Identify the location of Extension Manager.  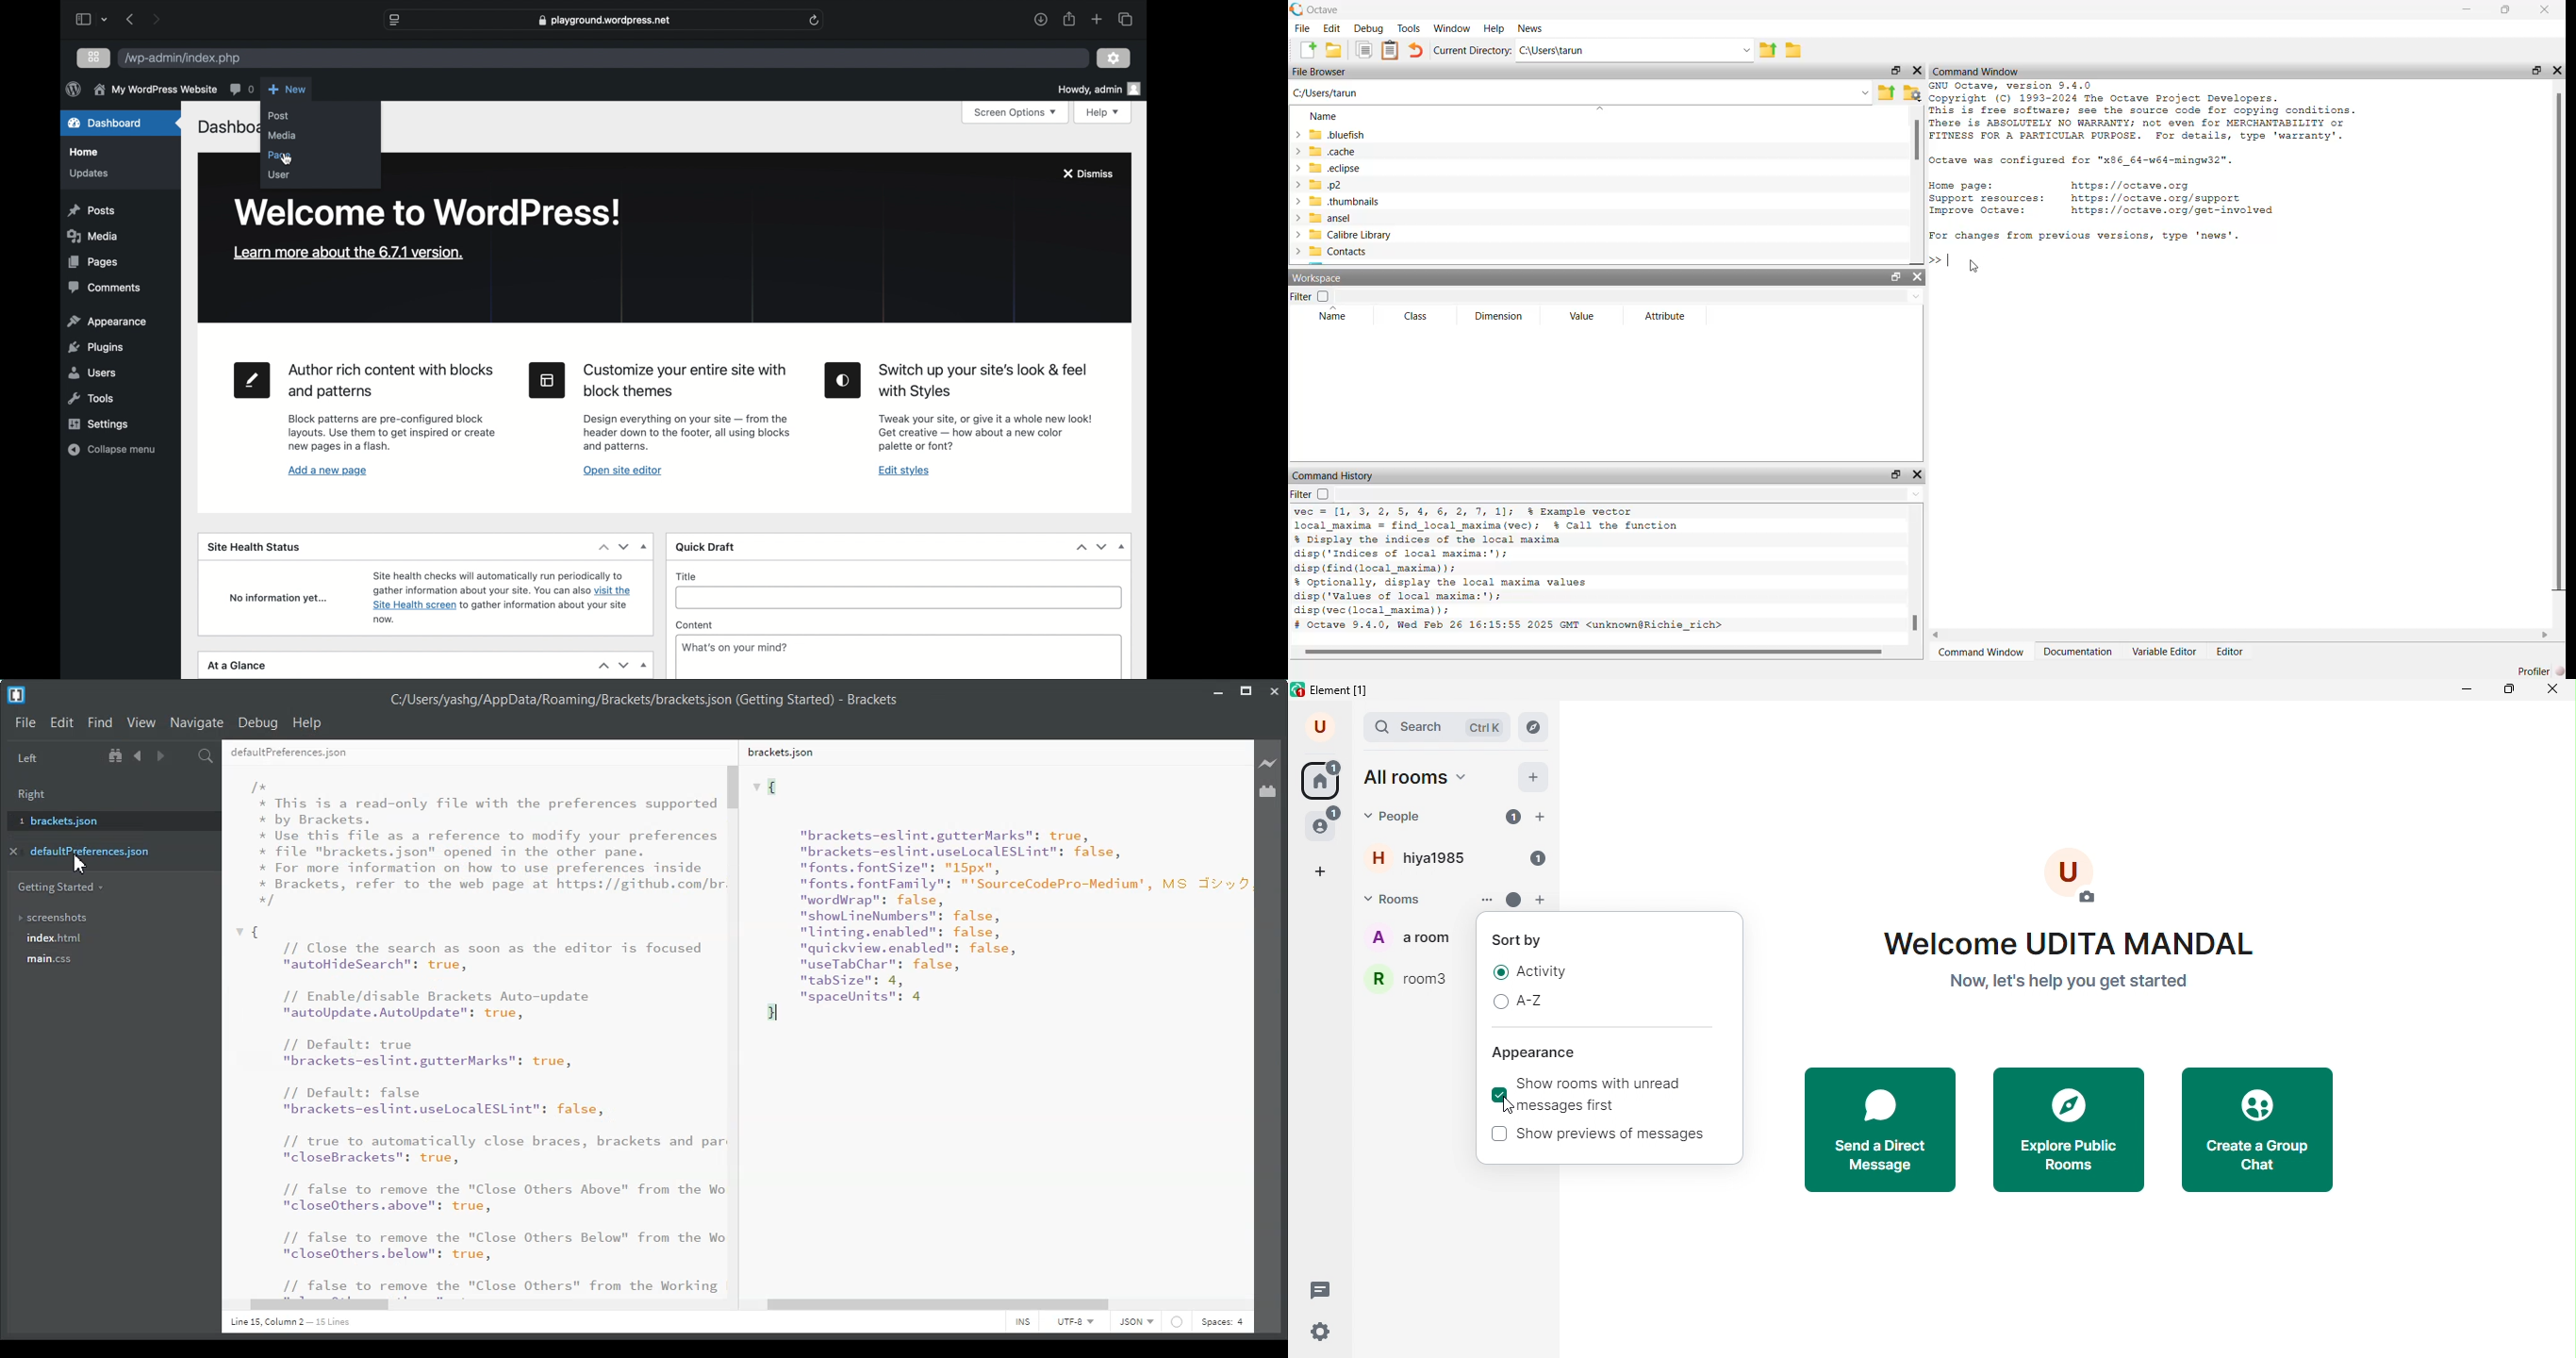
(1269, 792).